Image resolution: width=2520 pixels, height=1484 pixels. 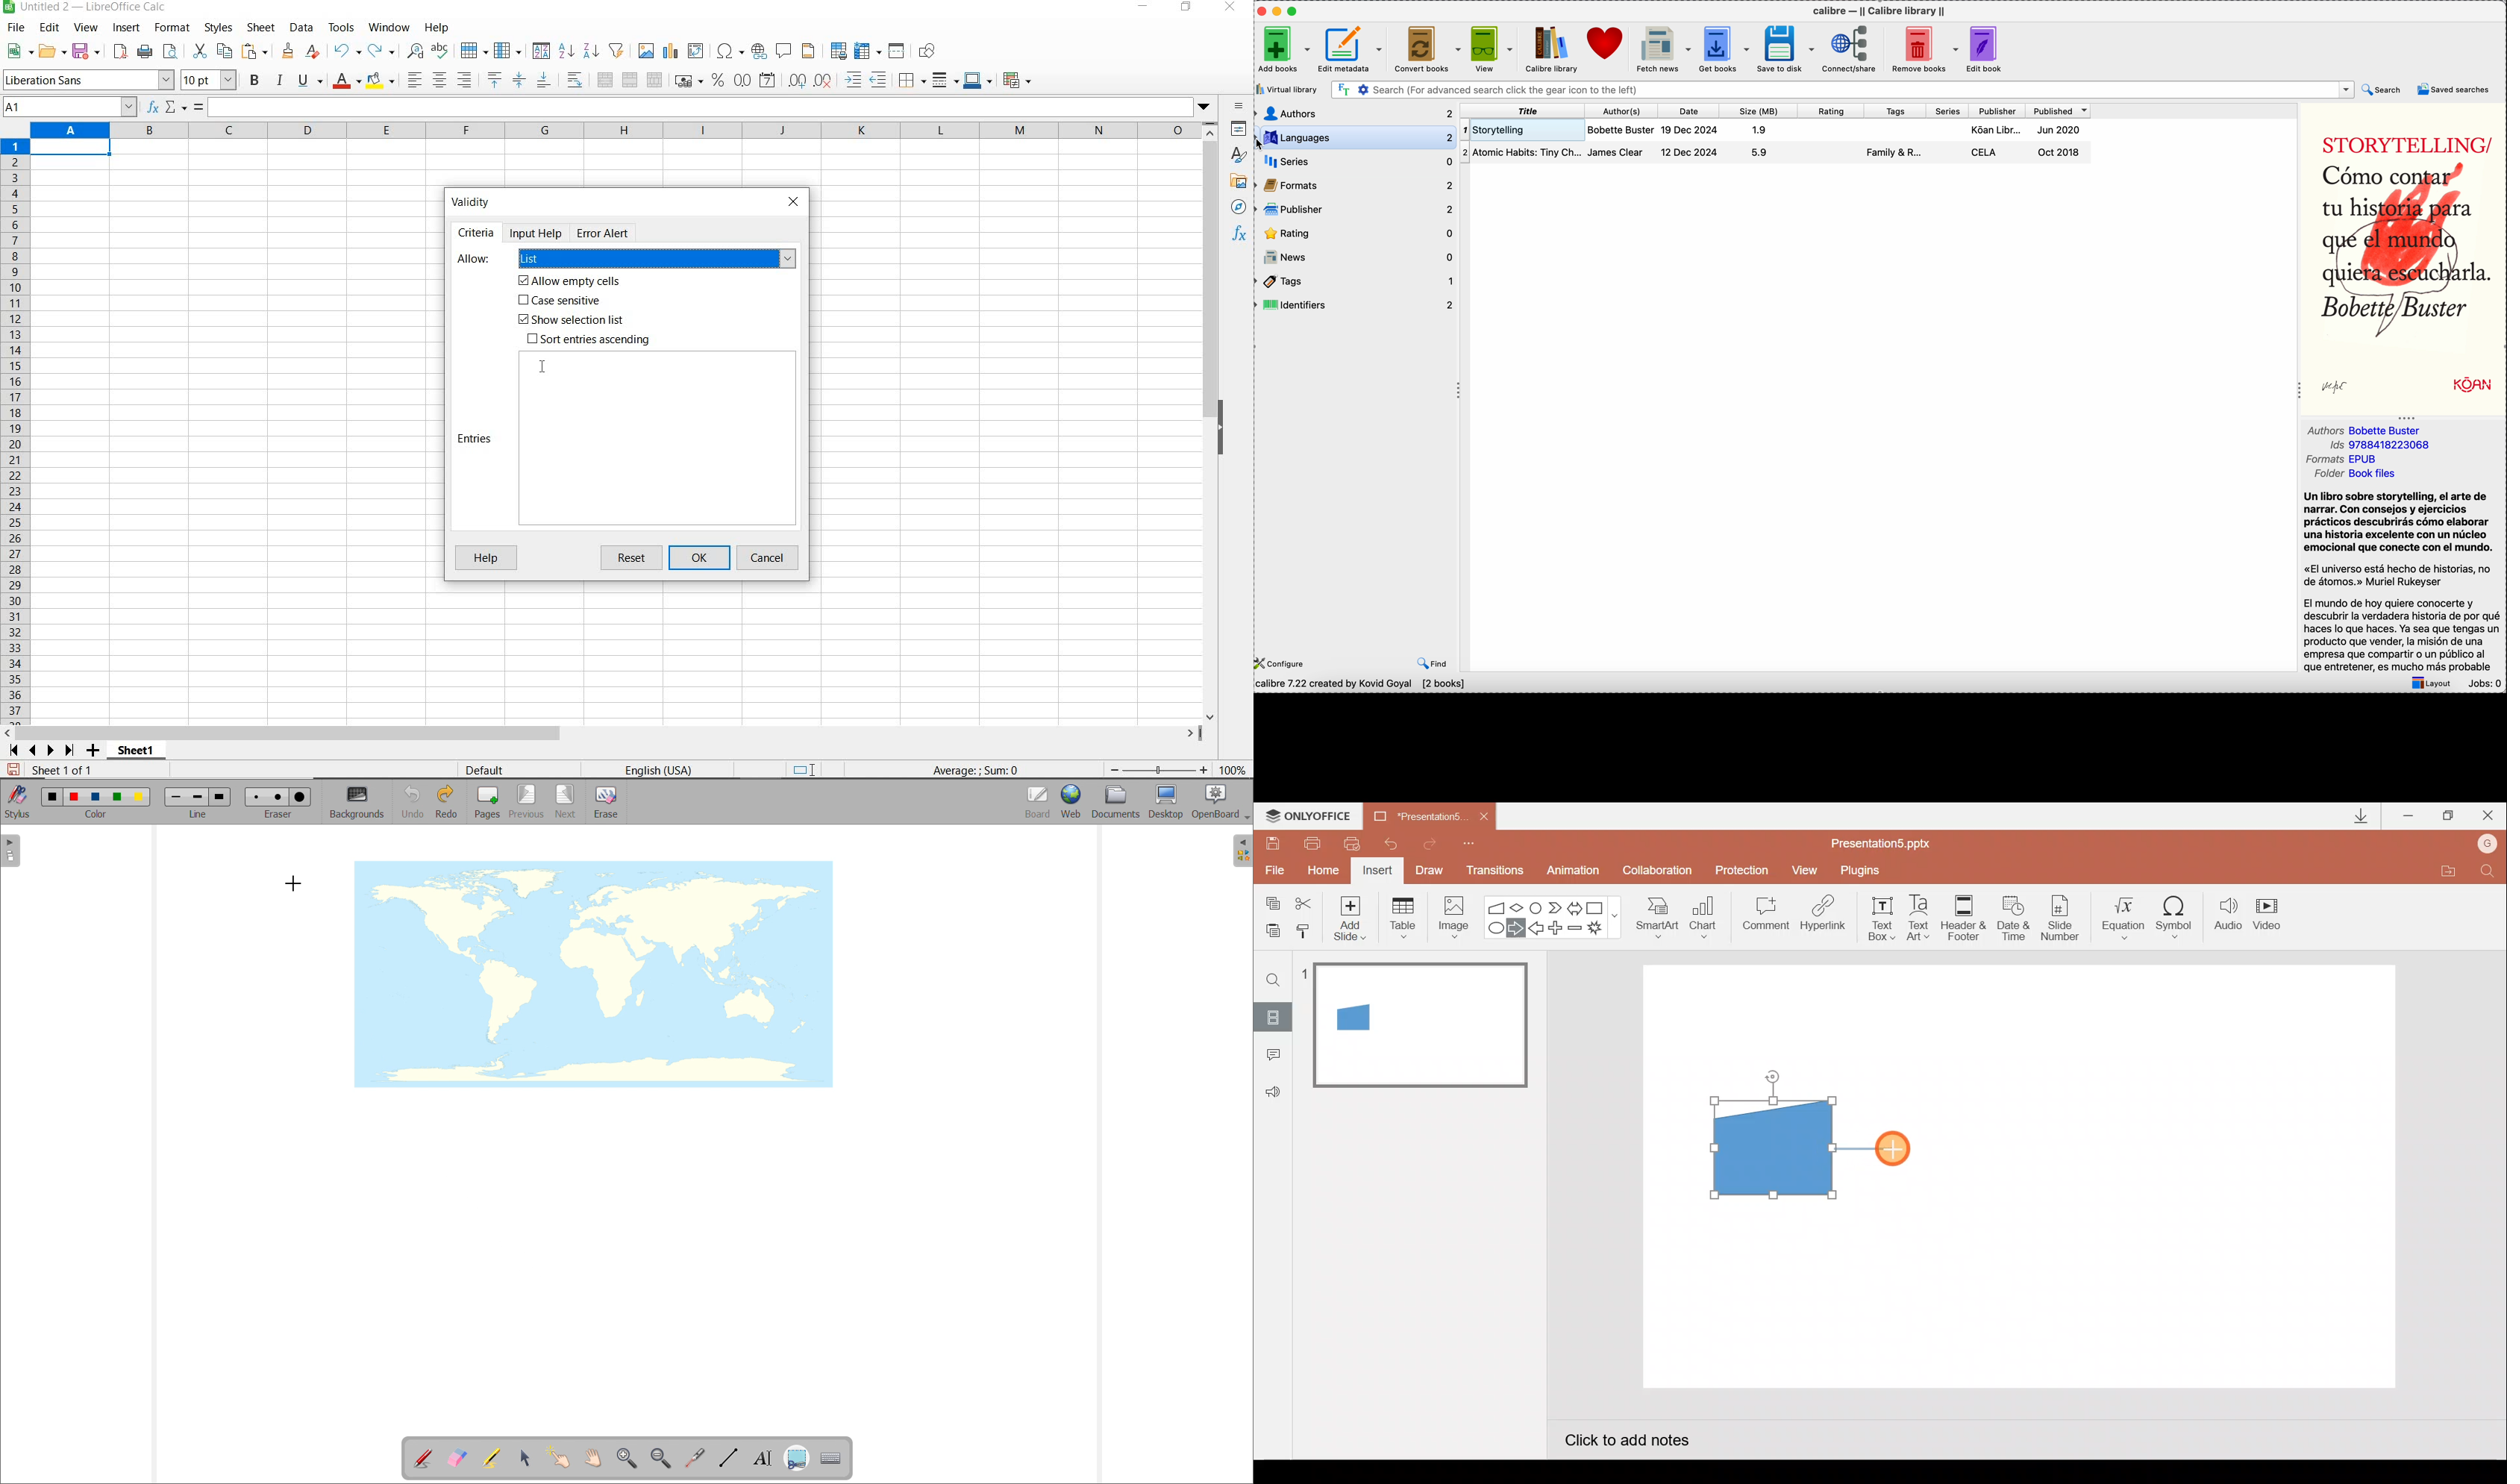 What do you see at coordinates (1261, 145) in the screenshot?
I see `cursor` at bounding box center [1261, 145].